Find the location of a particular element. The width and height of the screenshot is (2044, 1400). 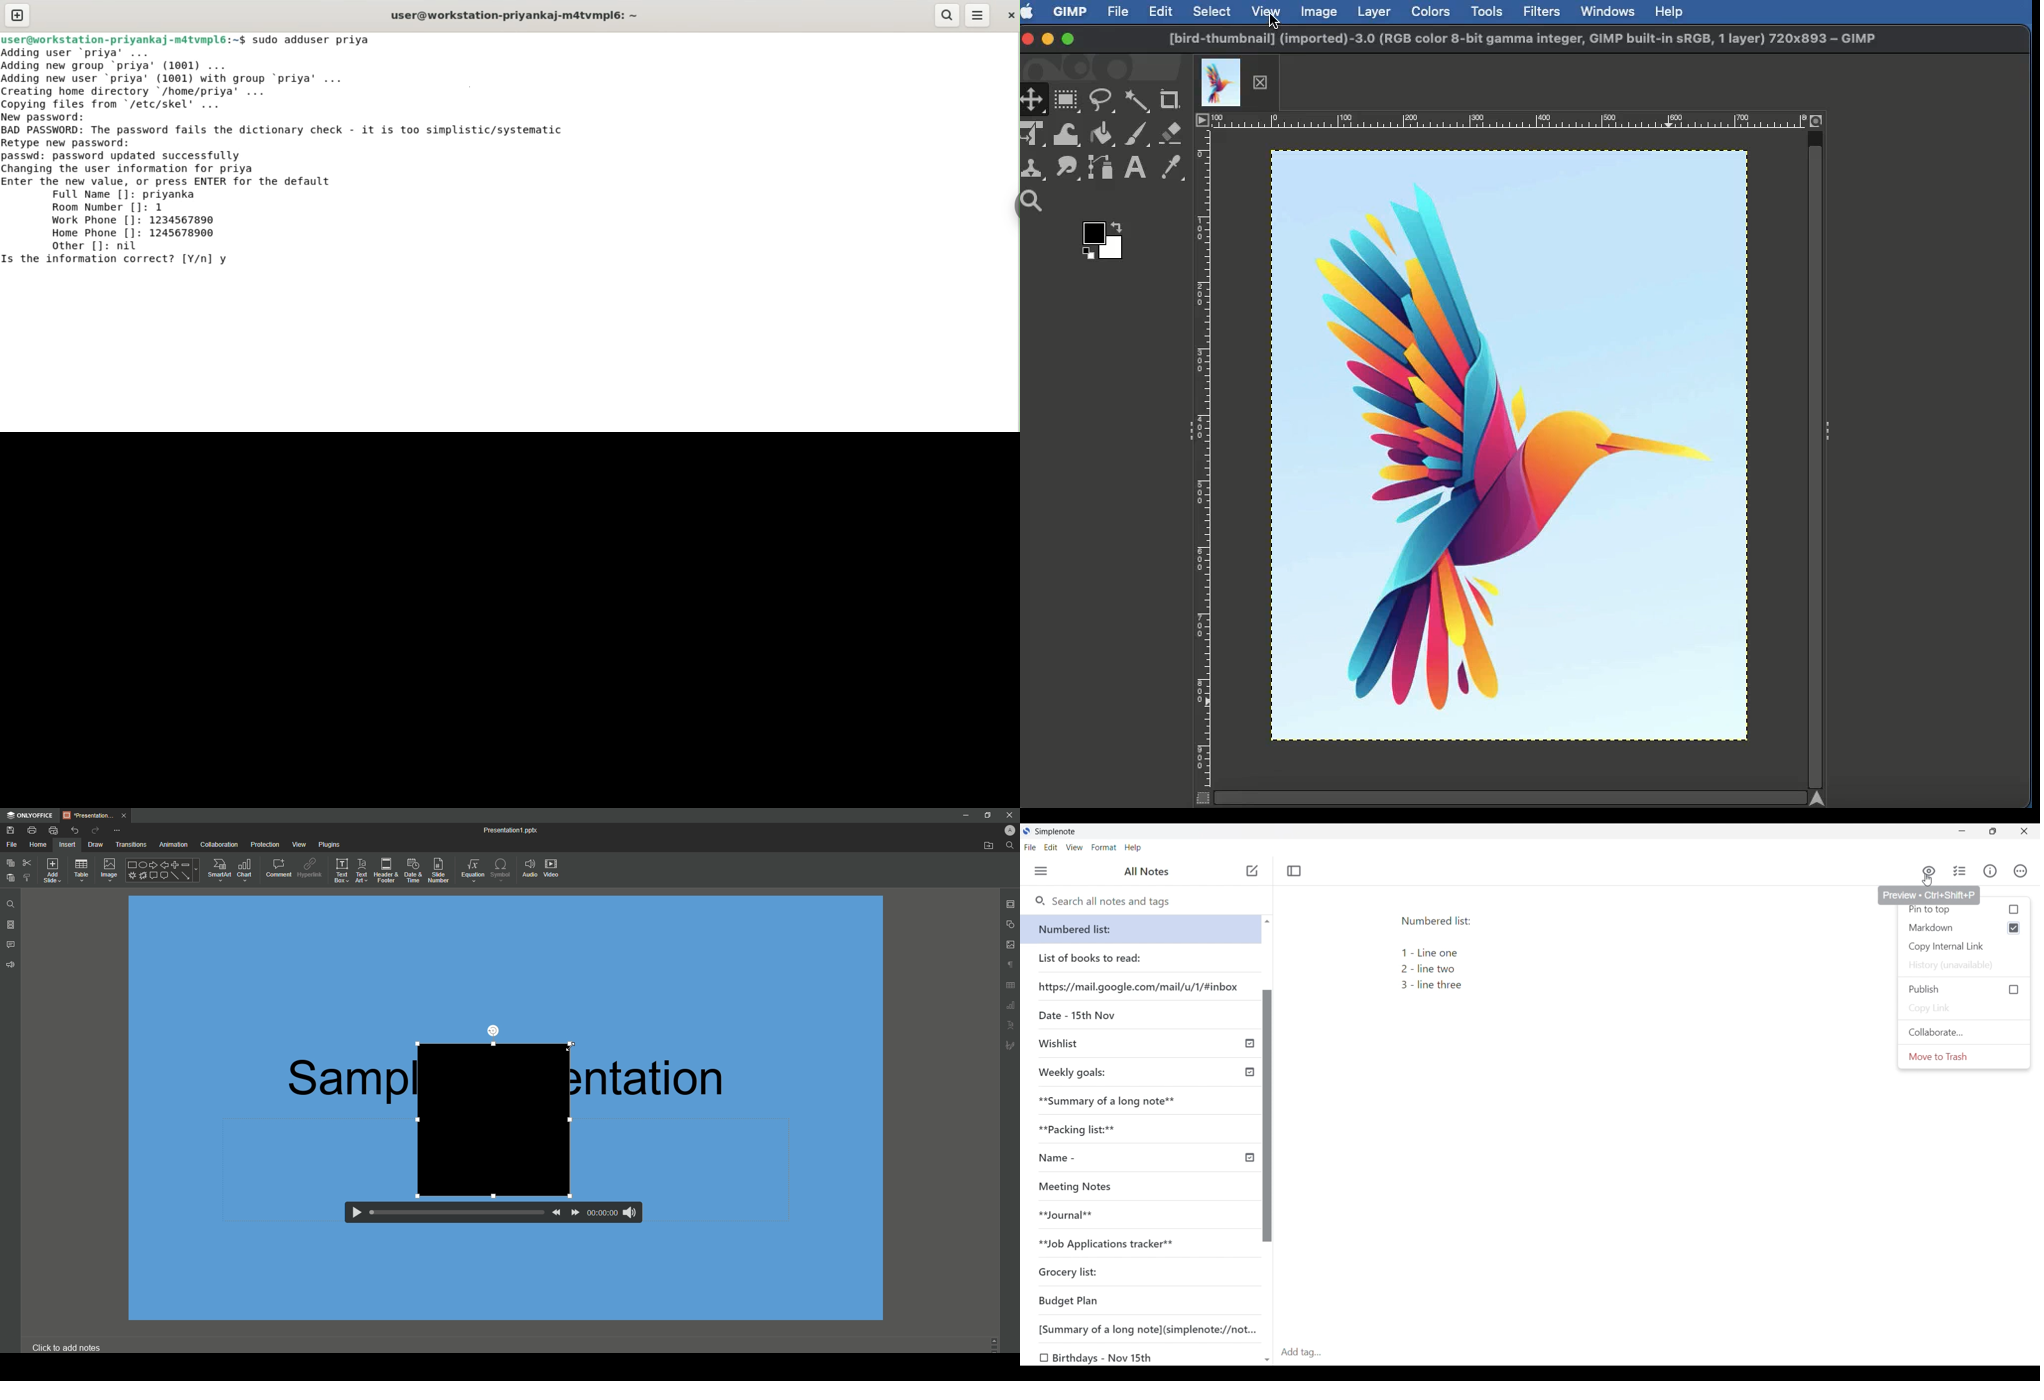

SmartArt is located at coordinates (219, 870).